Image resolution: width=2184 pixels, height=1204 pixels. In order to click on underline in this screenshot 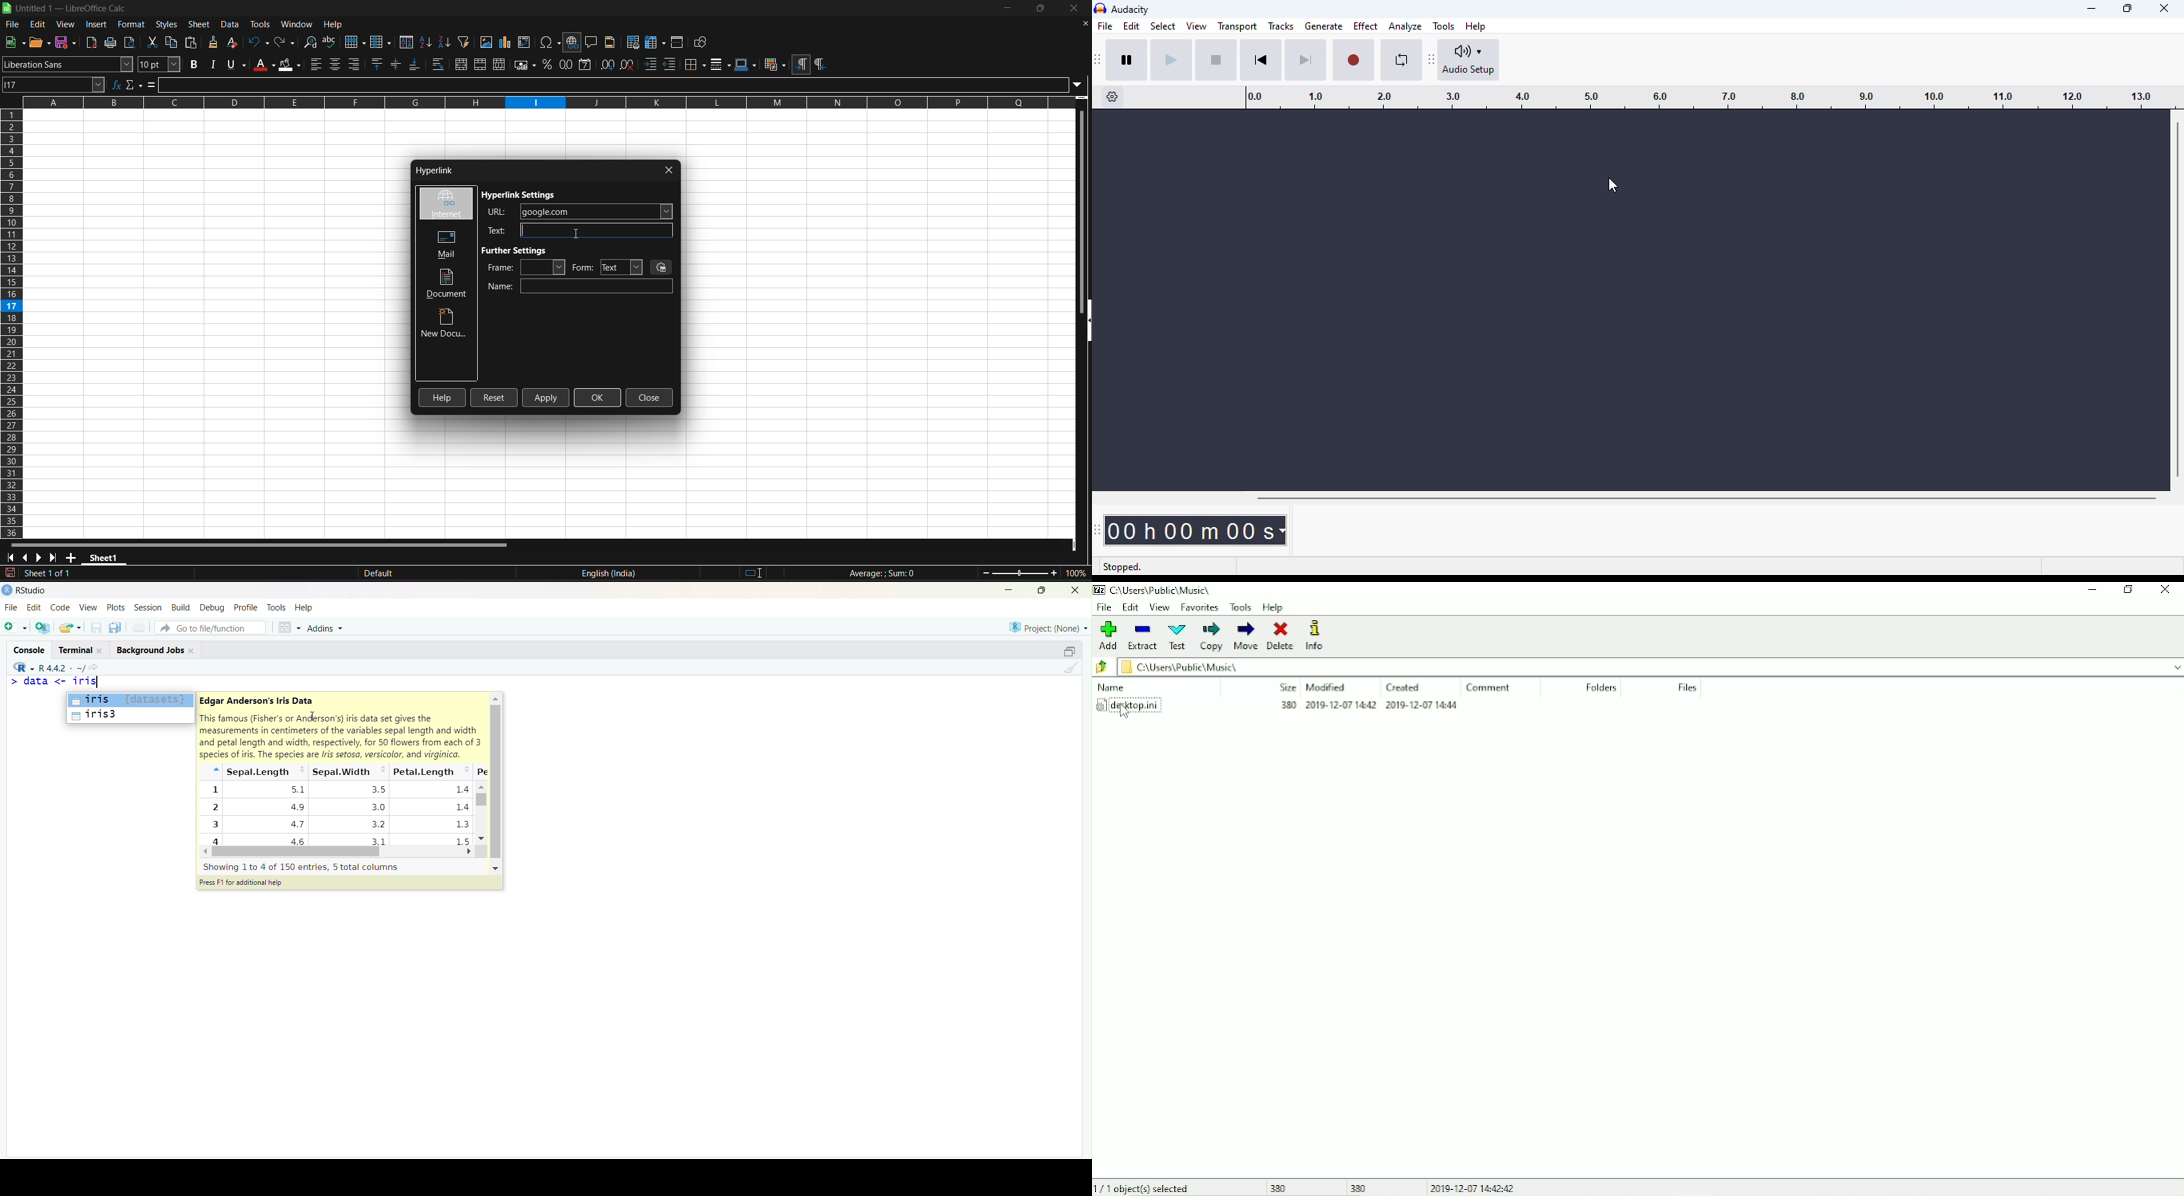, I will do `click(235, 64)`.